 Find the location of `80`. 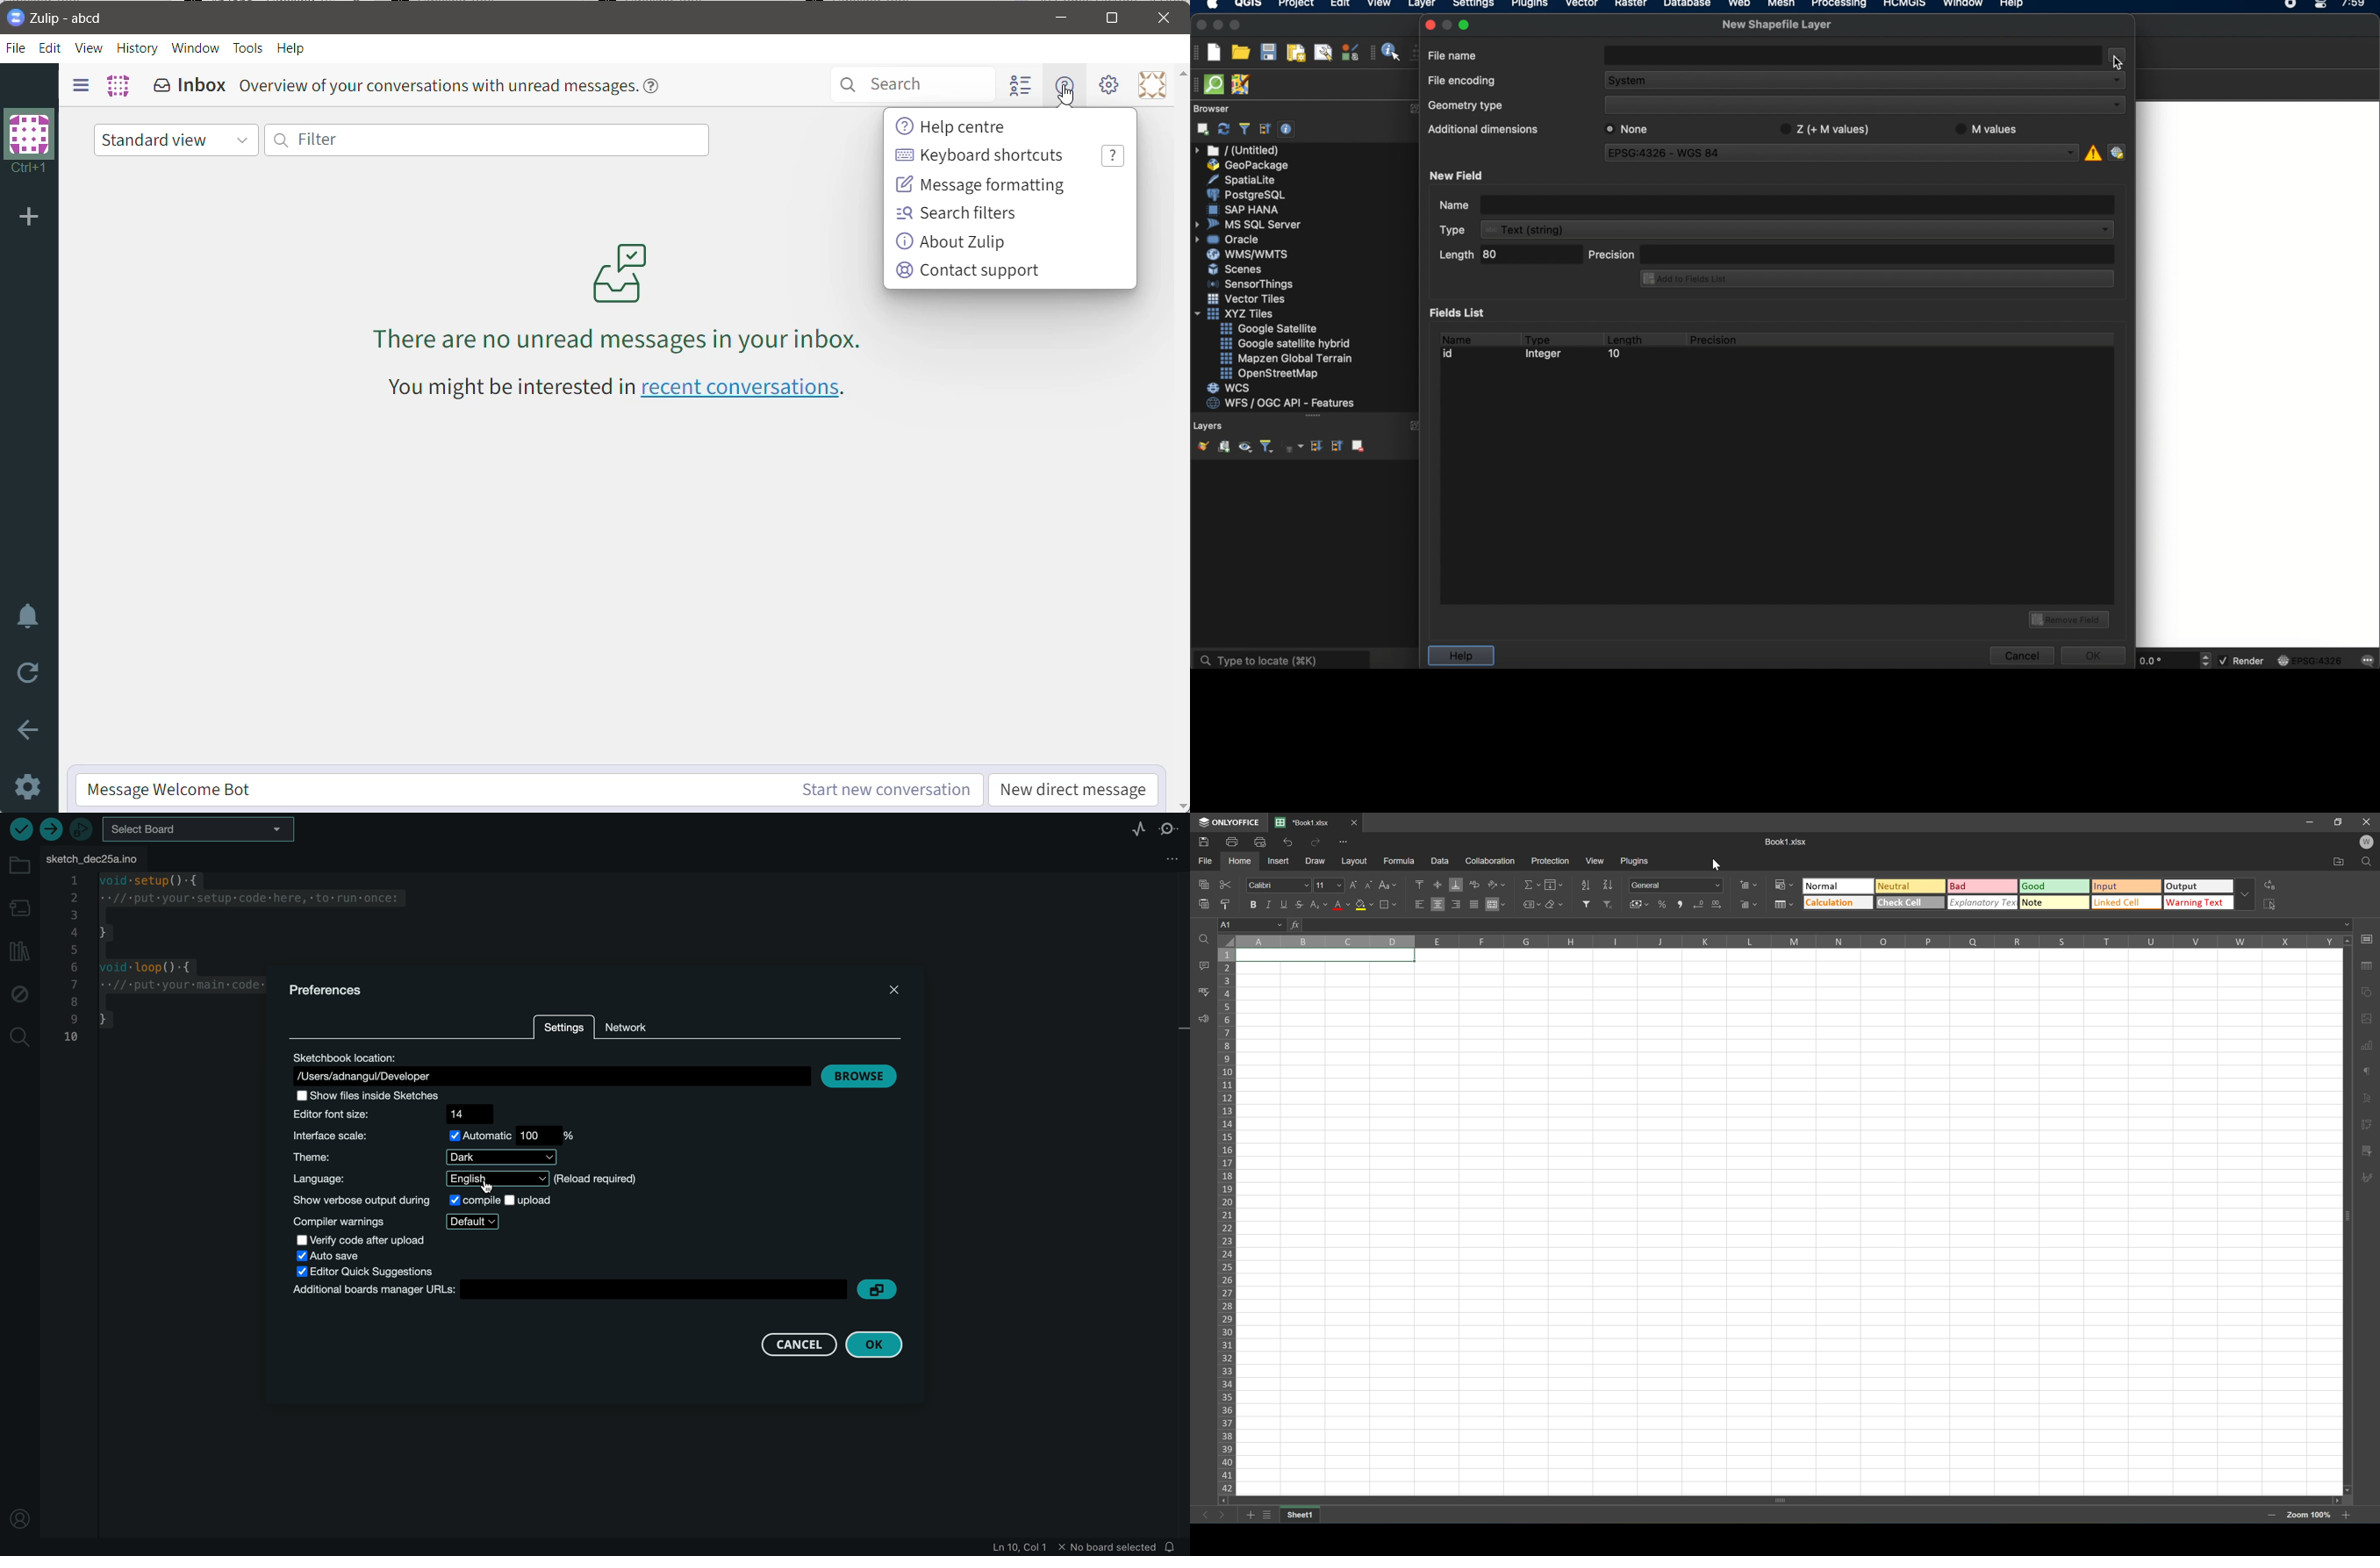

80 is located at coordinates (1501, 255).